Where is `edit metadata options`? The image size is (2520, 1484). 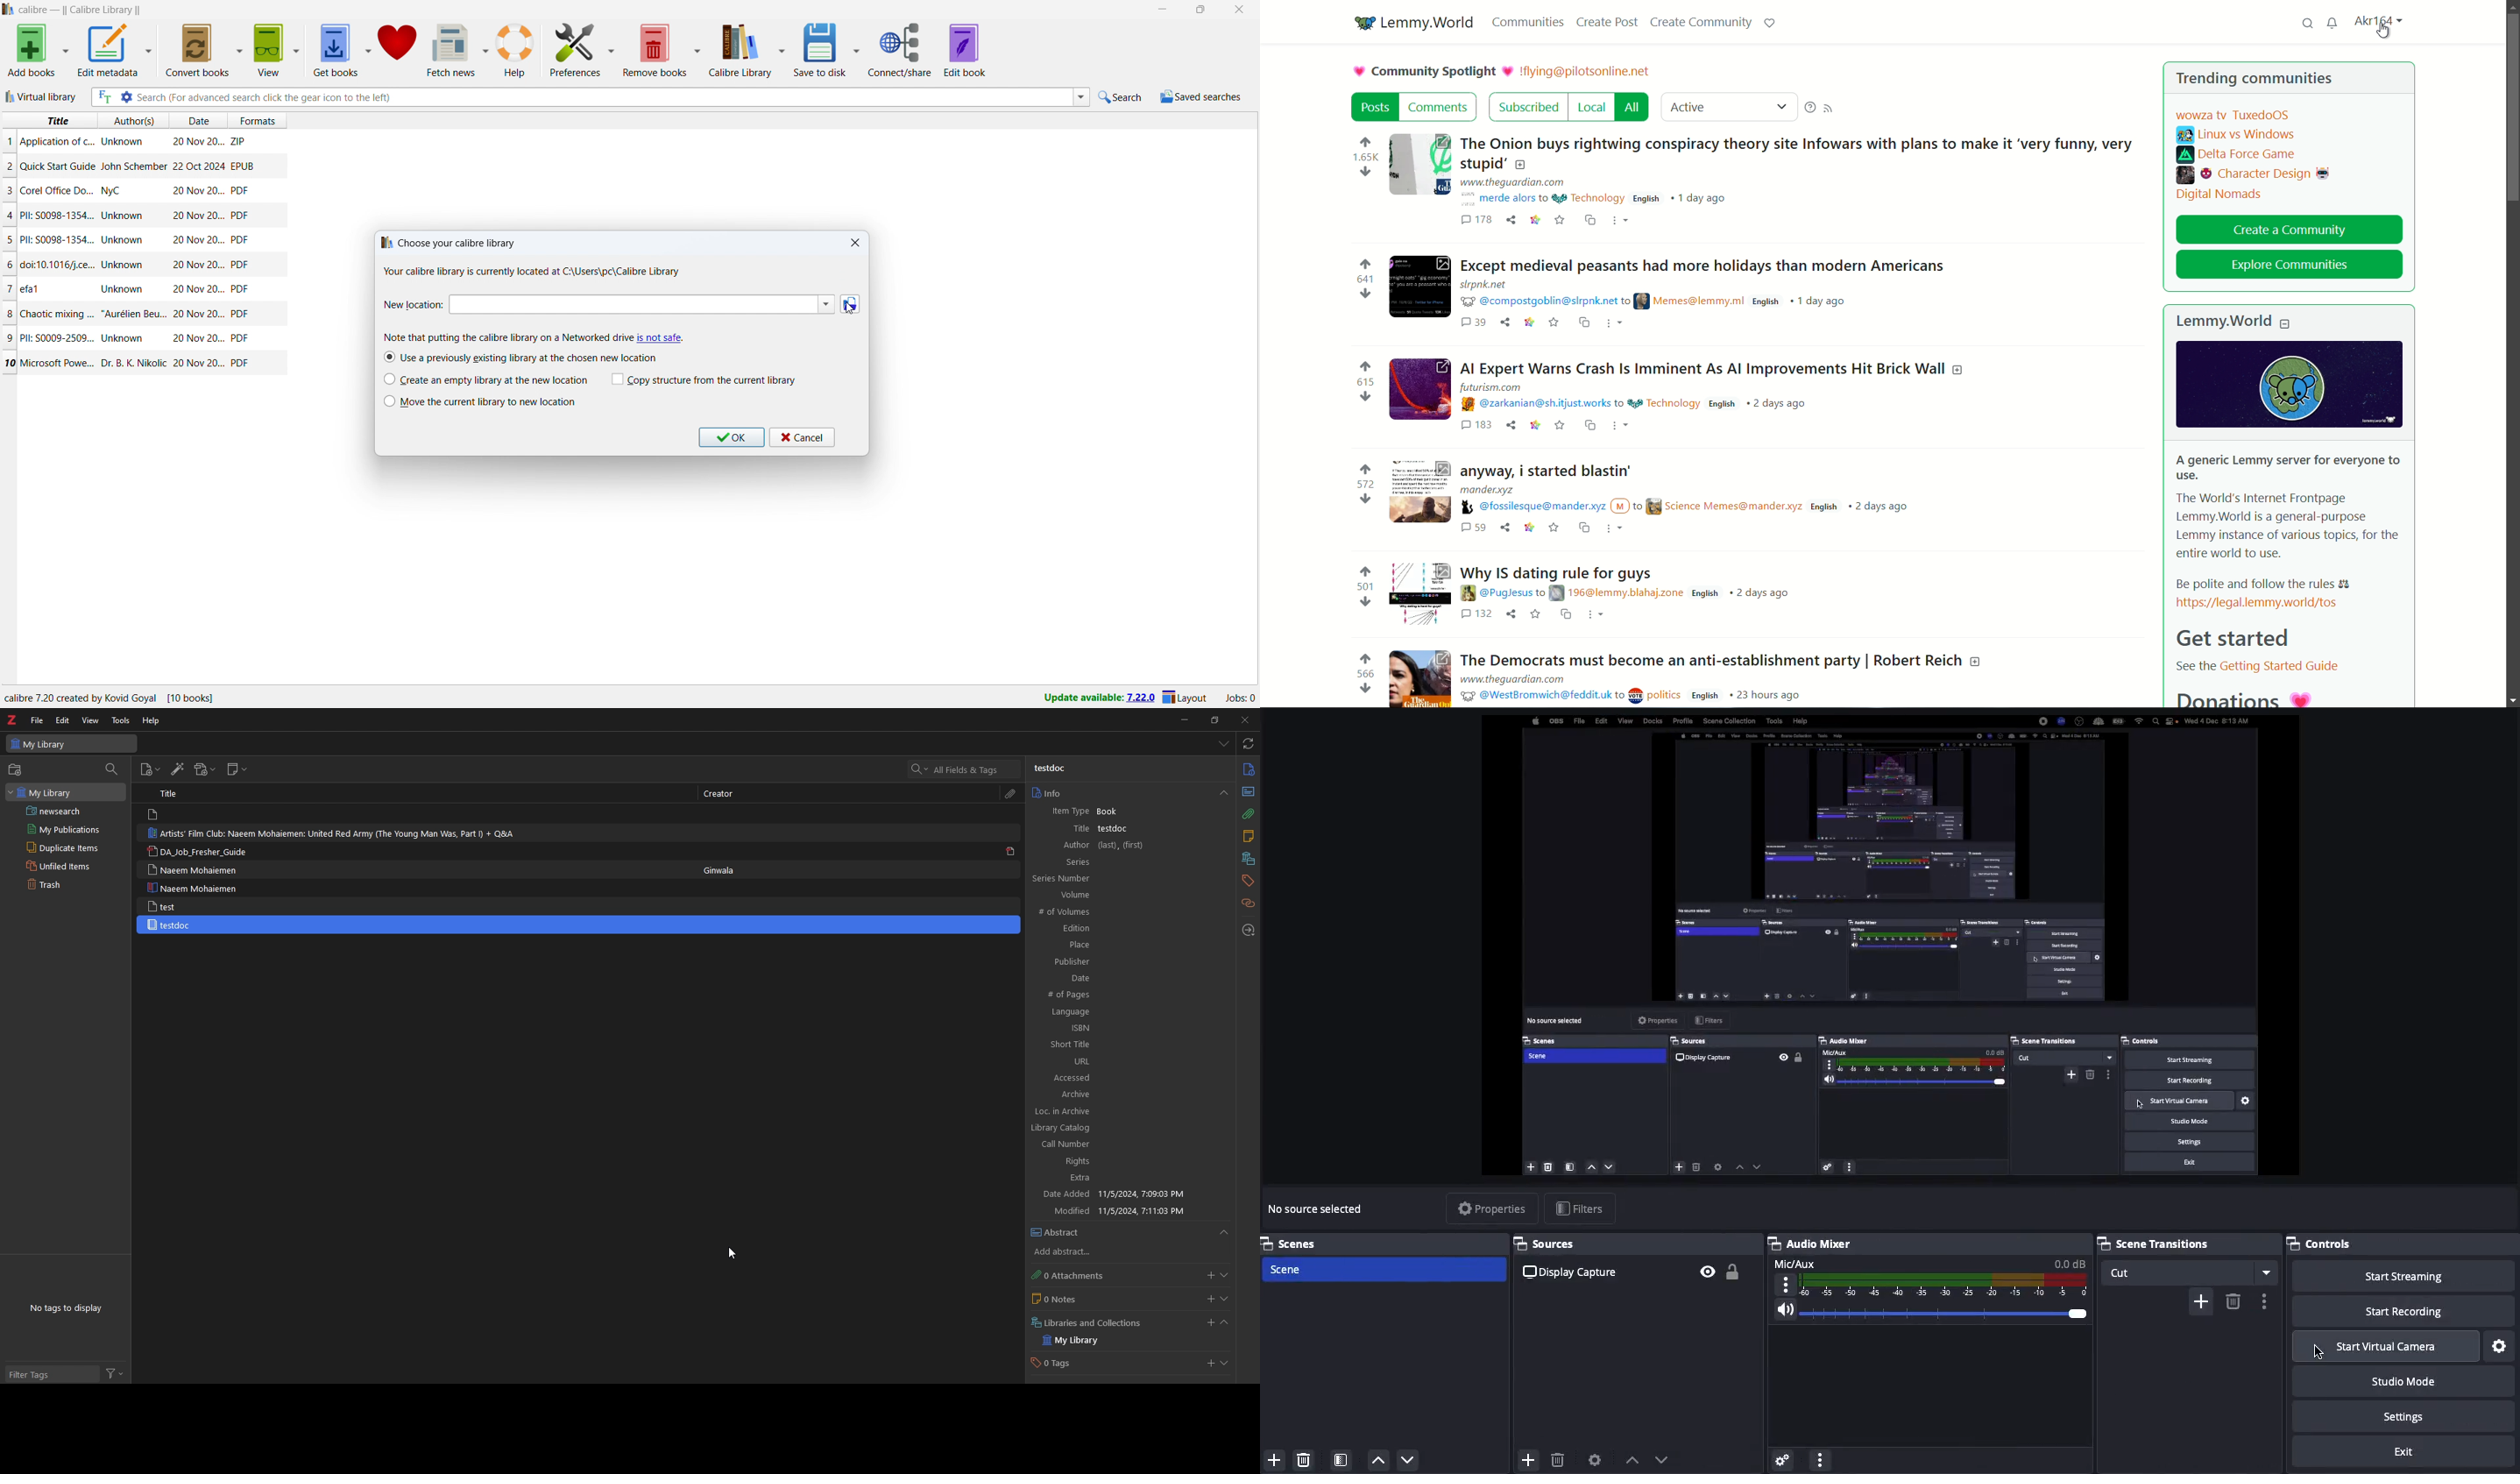
edit metadata options is located at coordinates (148, 51).